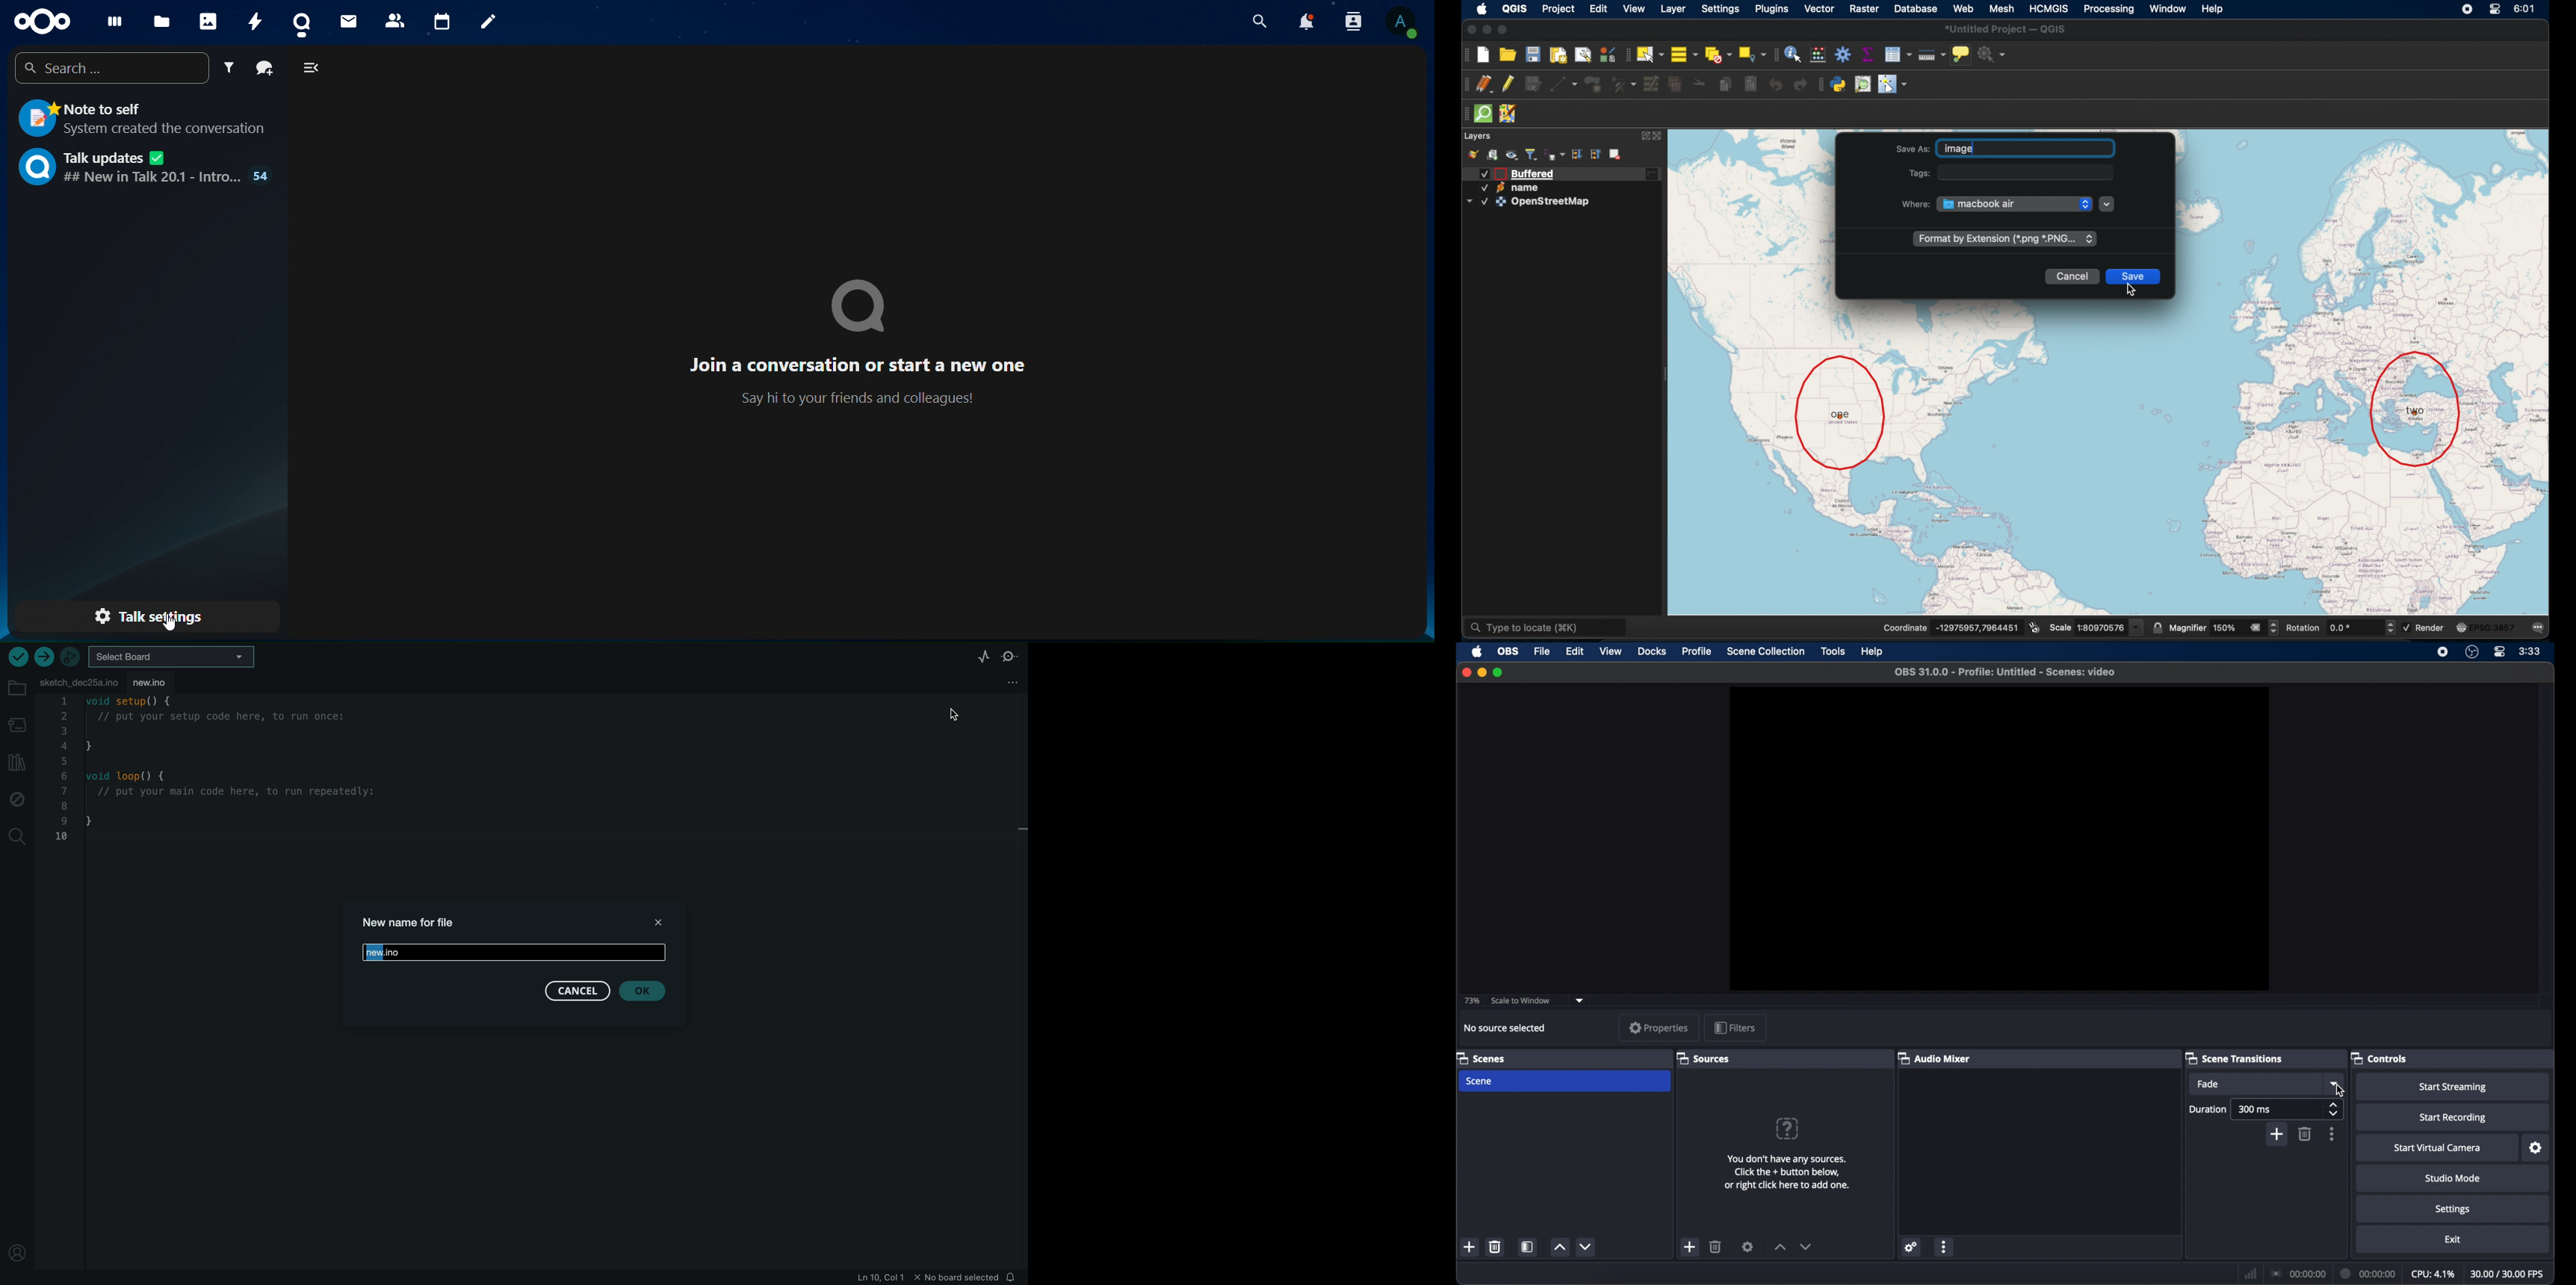 This screenshot has height=1288, width=2576. Describe the element at coordinates (1644, 137) in the screenshot. I see `expand` at that location.